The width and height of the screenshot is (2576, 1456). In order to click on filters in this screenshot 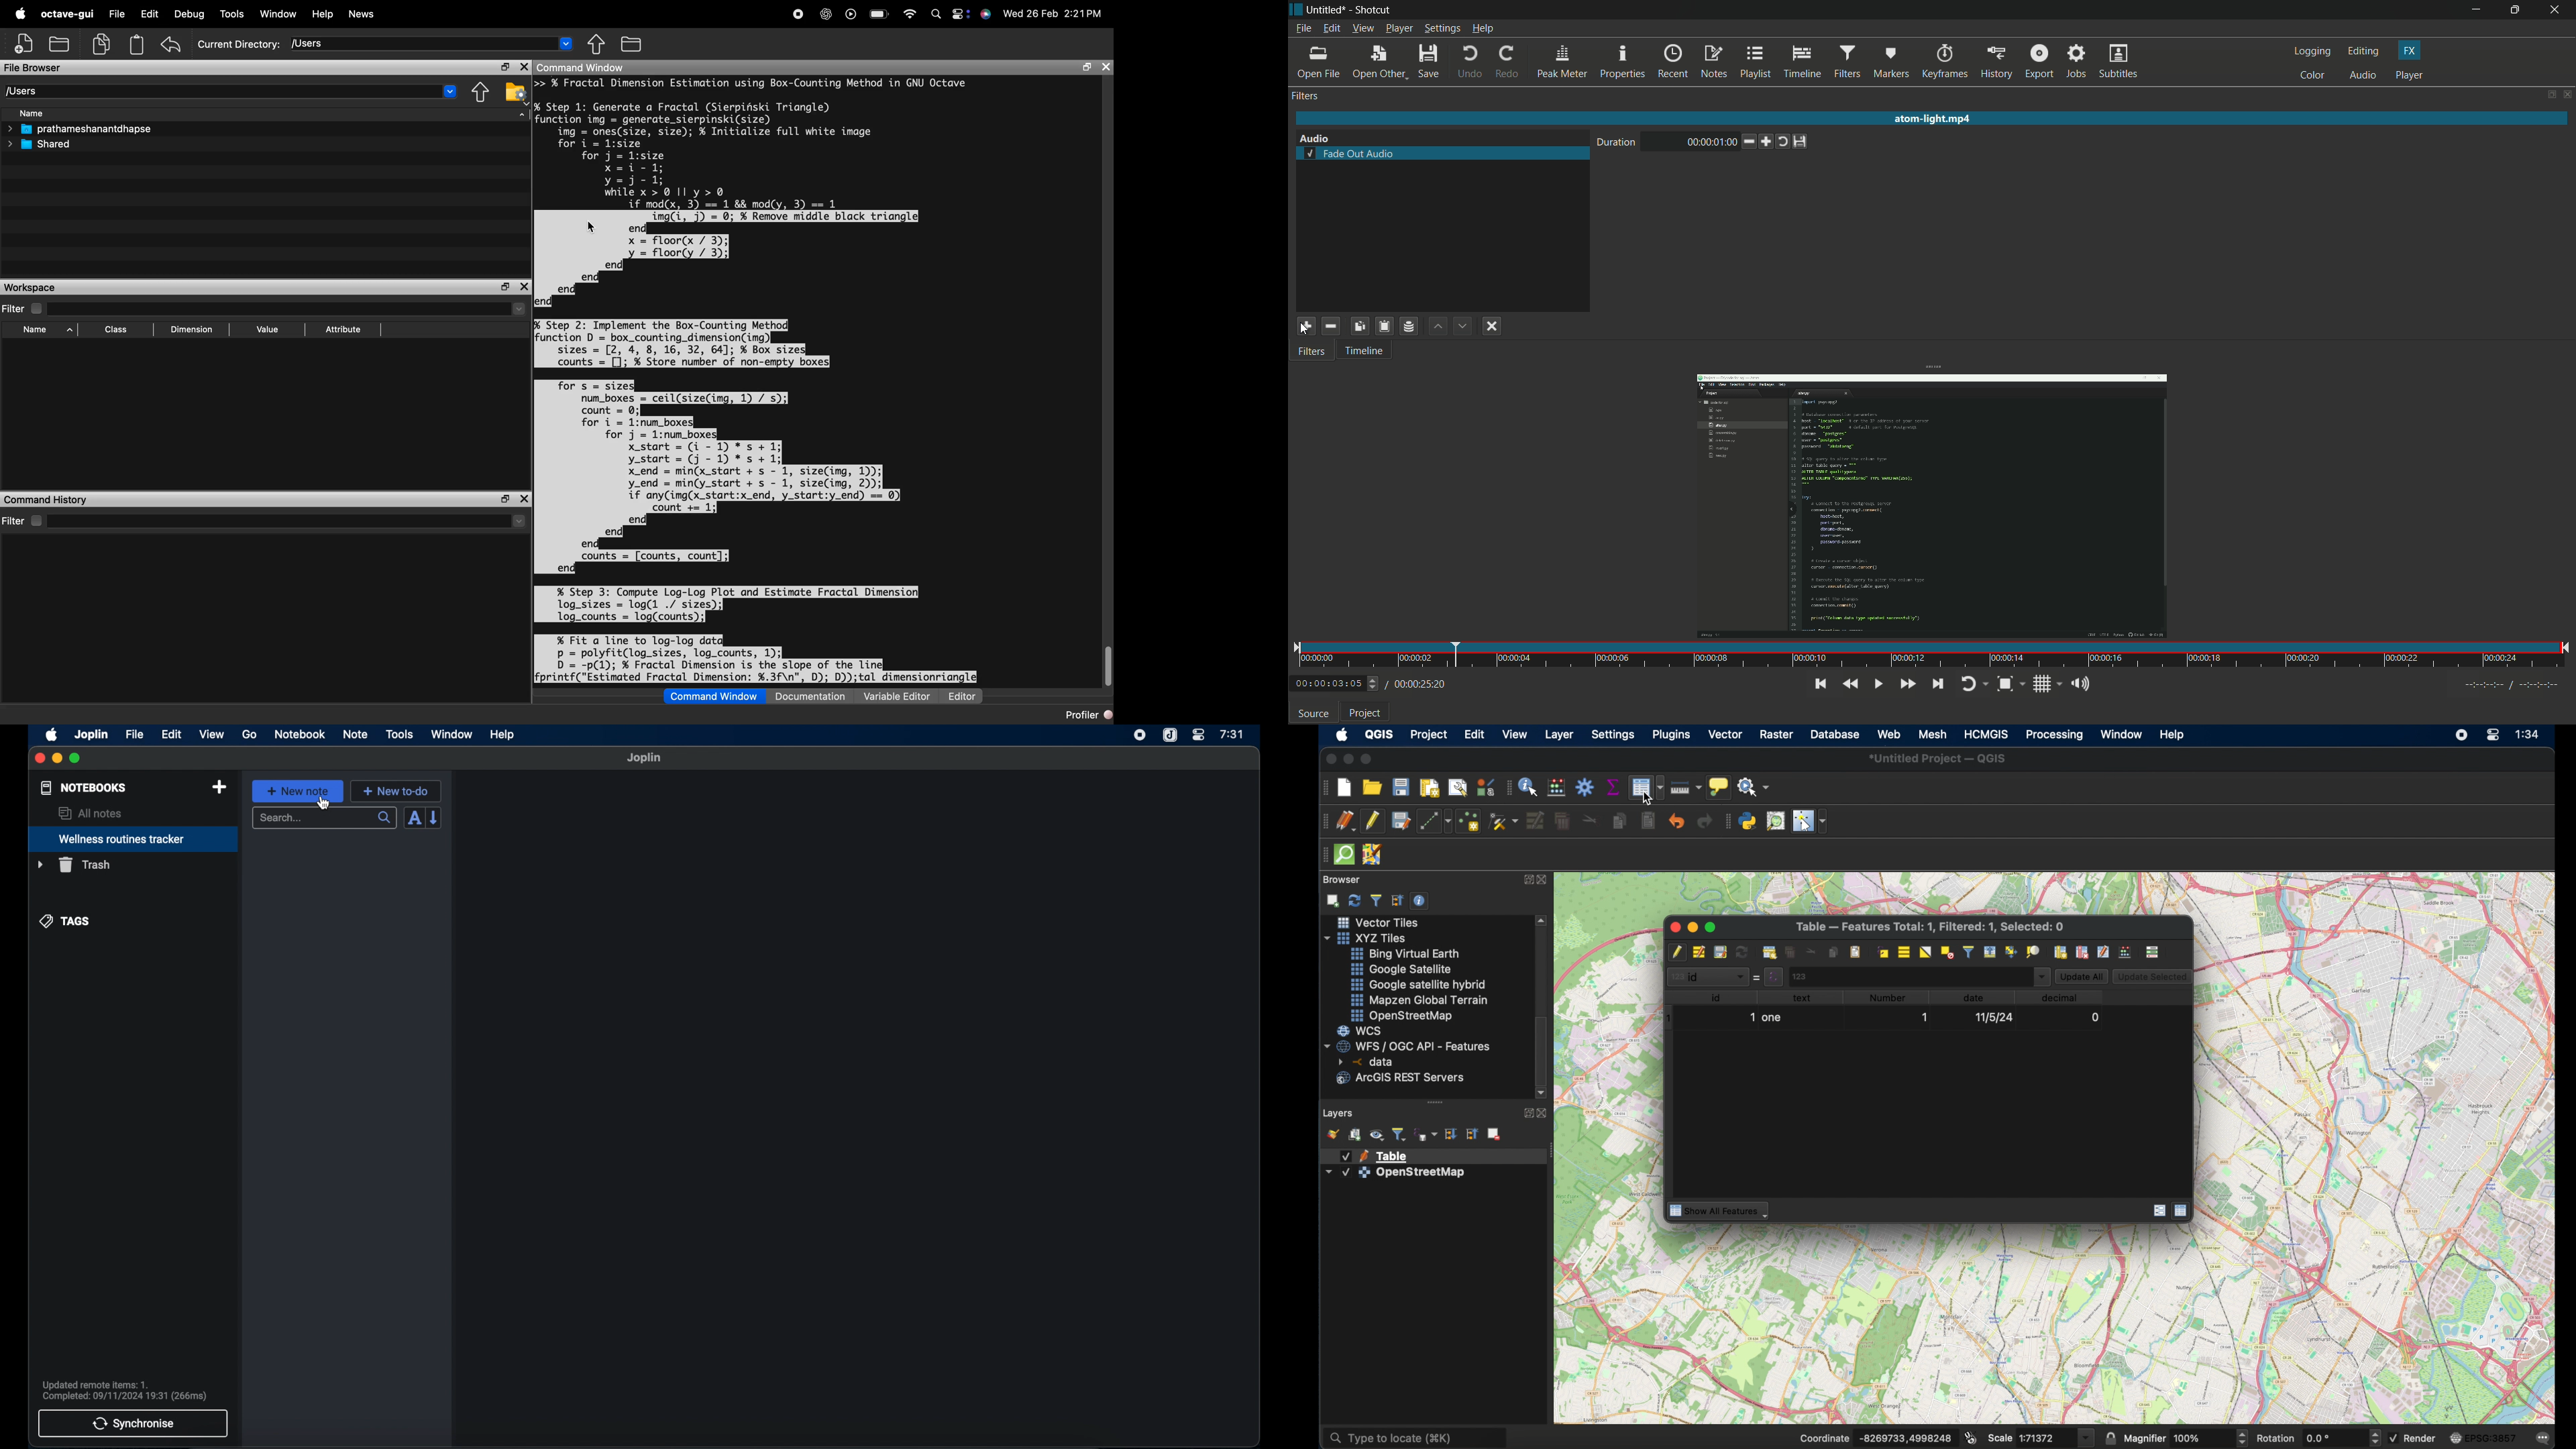, I will do `click(1310, 352)`.